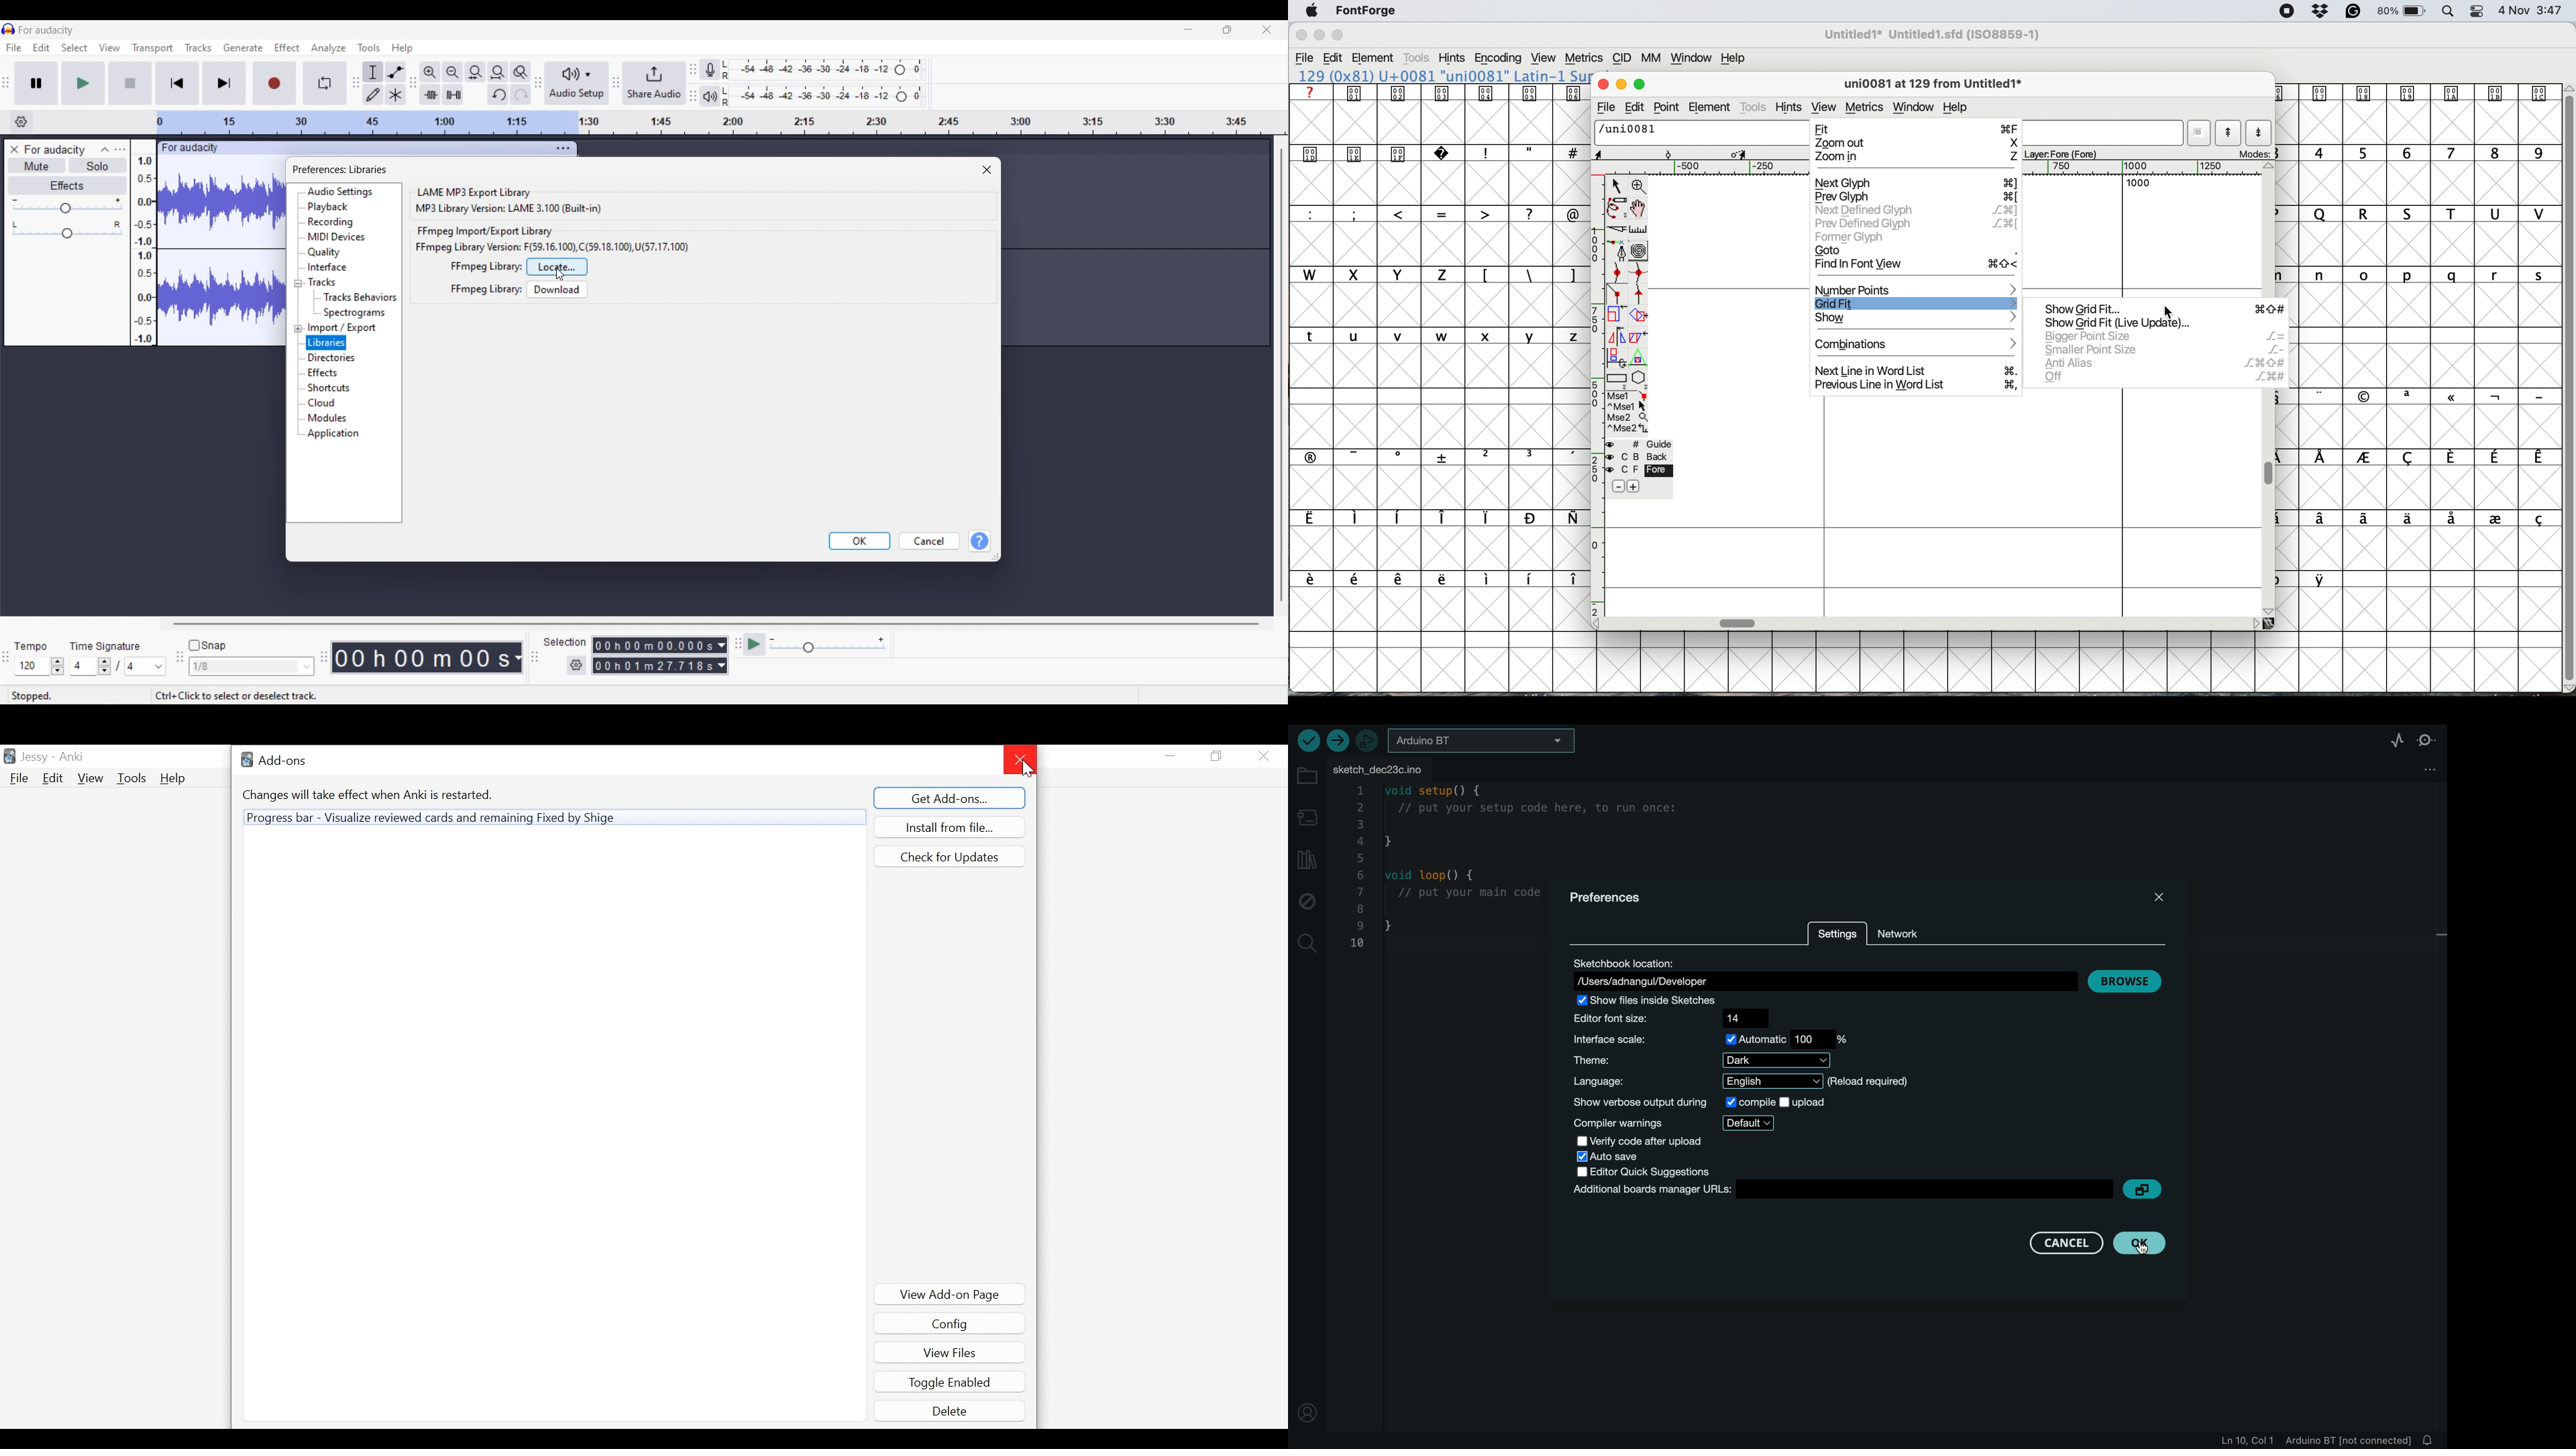 The width and height of the screenshot is (2576, 1456). Describe the element at coordinates (520, 72) in the screenshot. I see `Zoom toggle` at that location.